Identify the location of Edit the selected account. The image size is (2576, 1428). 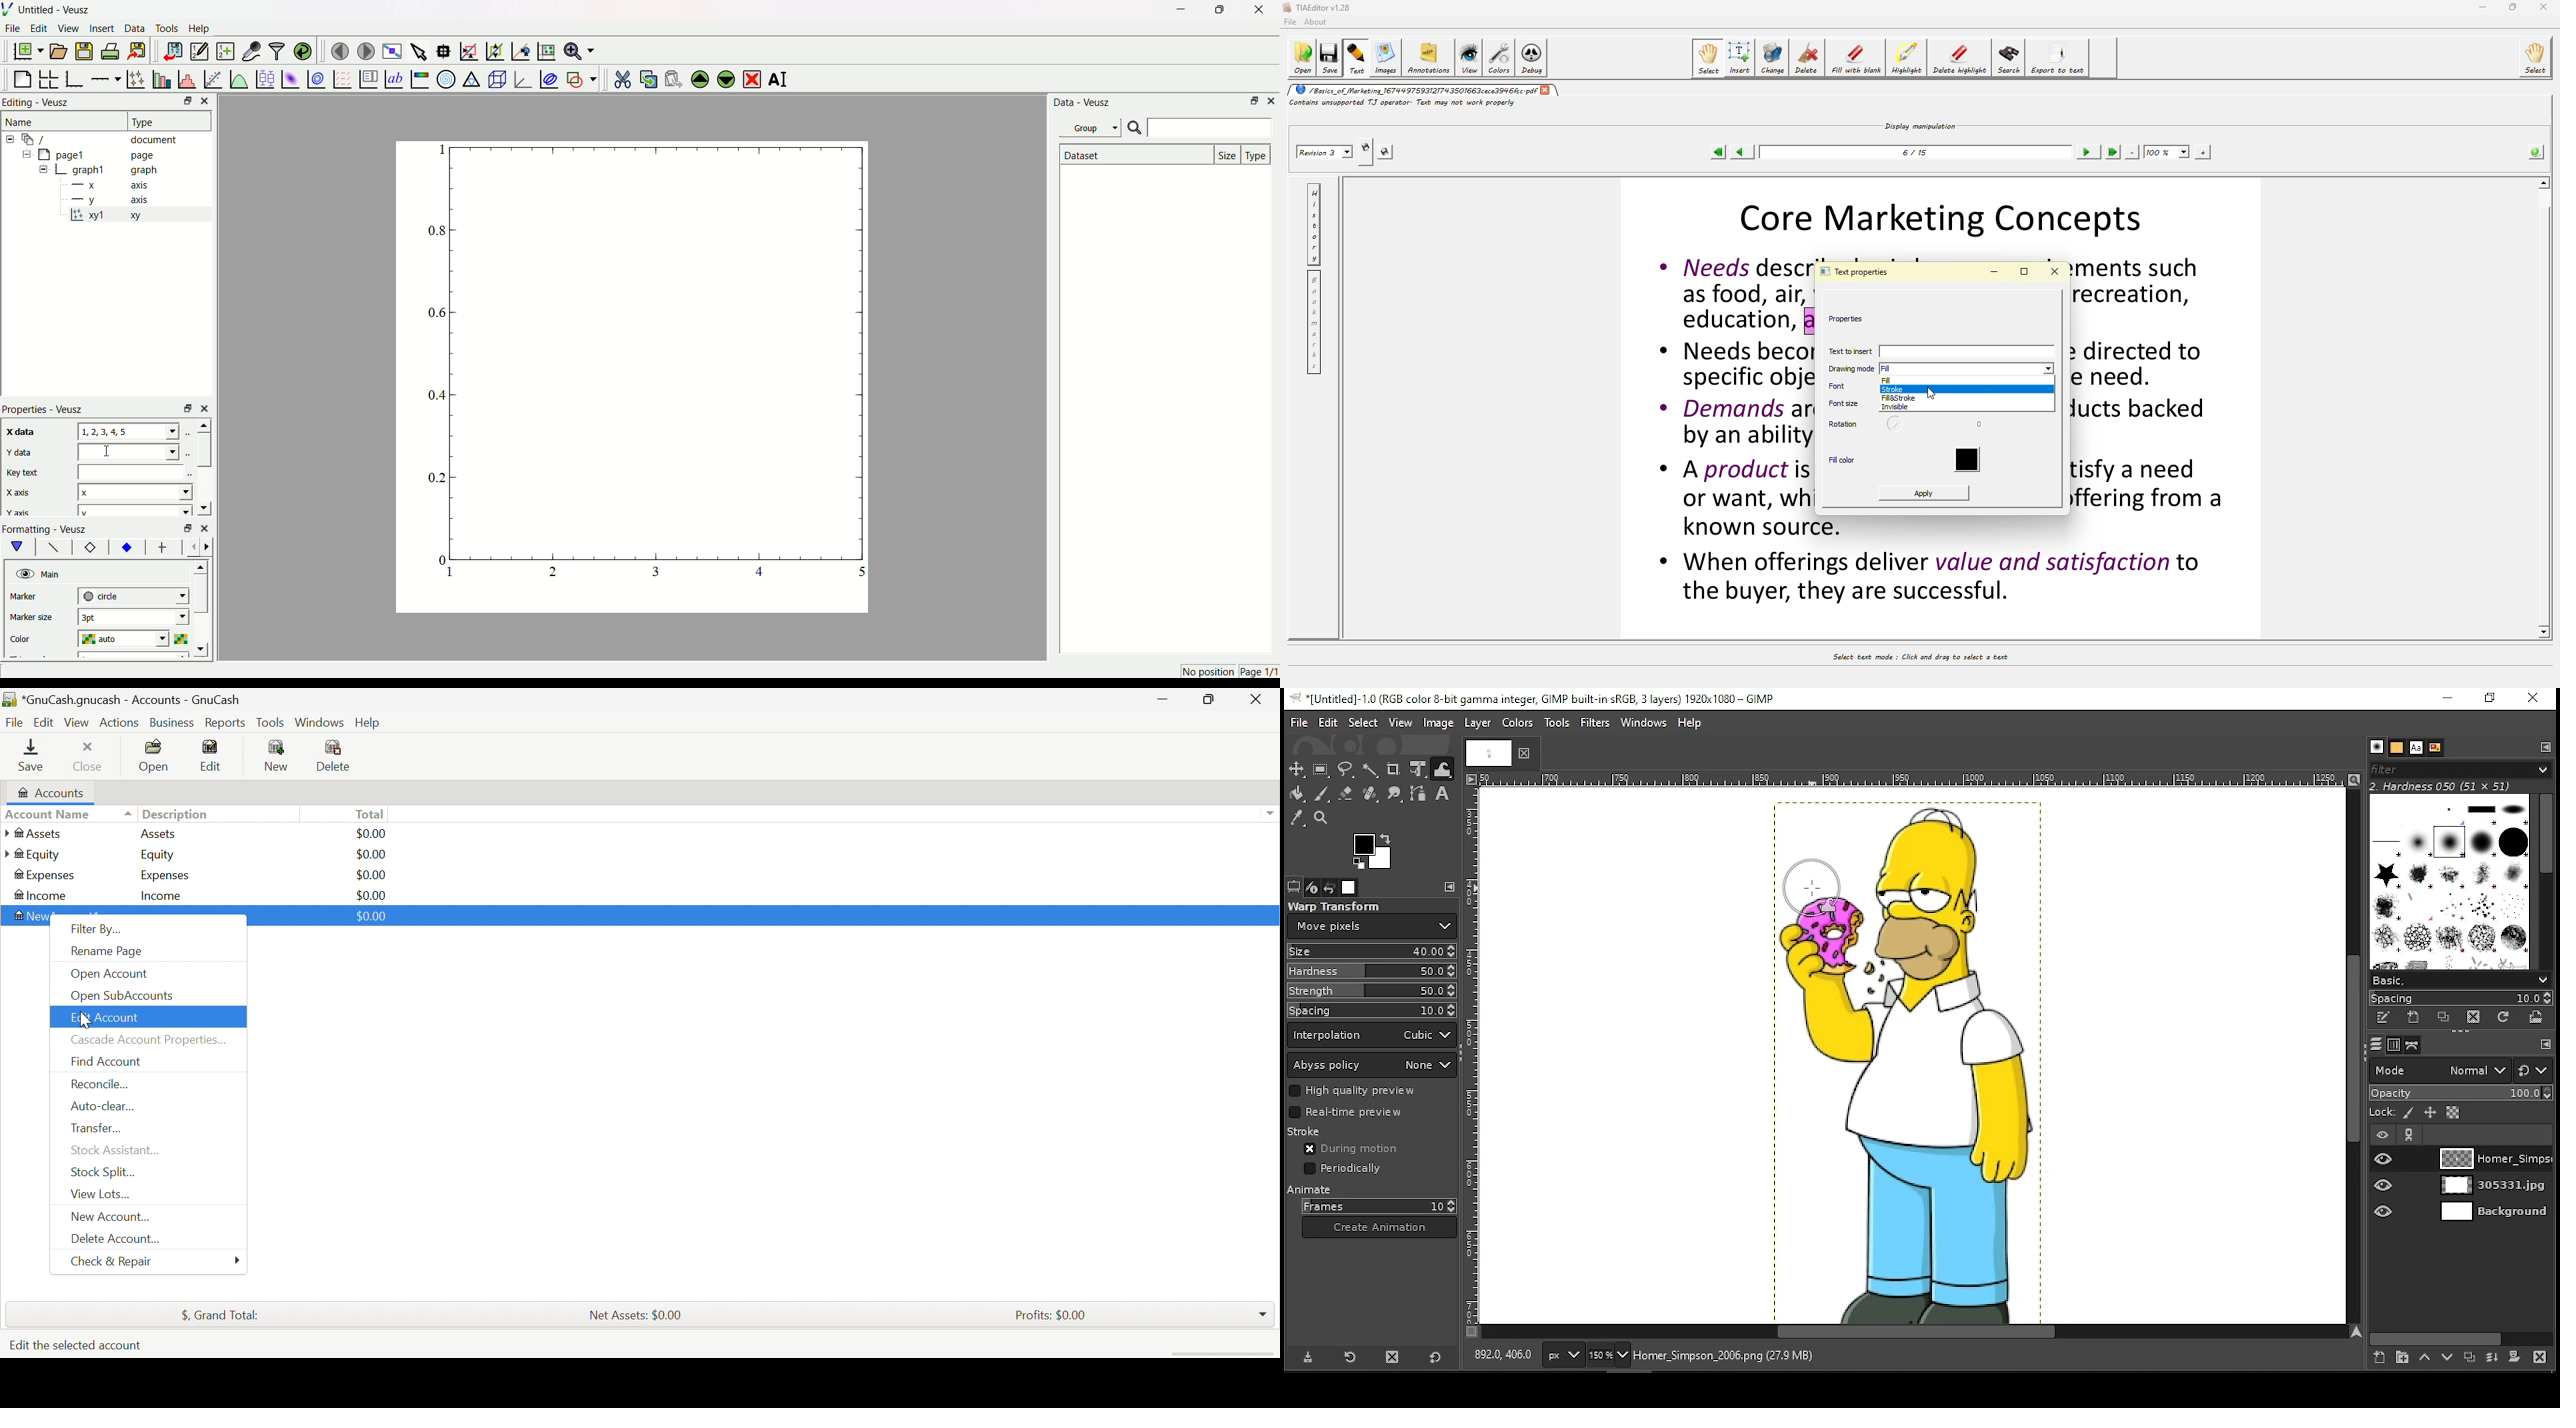
(78, 1347).